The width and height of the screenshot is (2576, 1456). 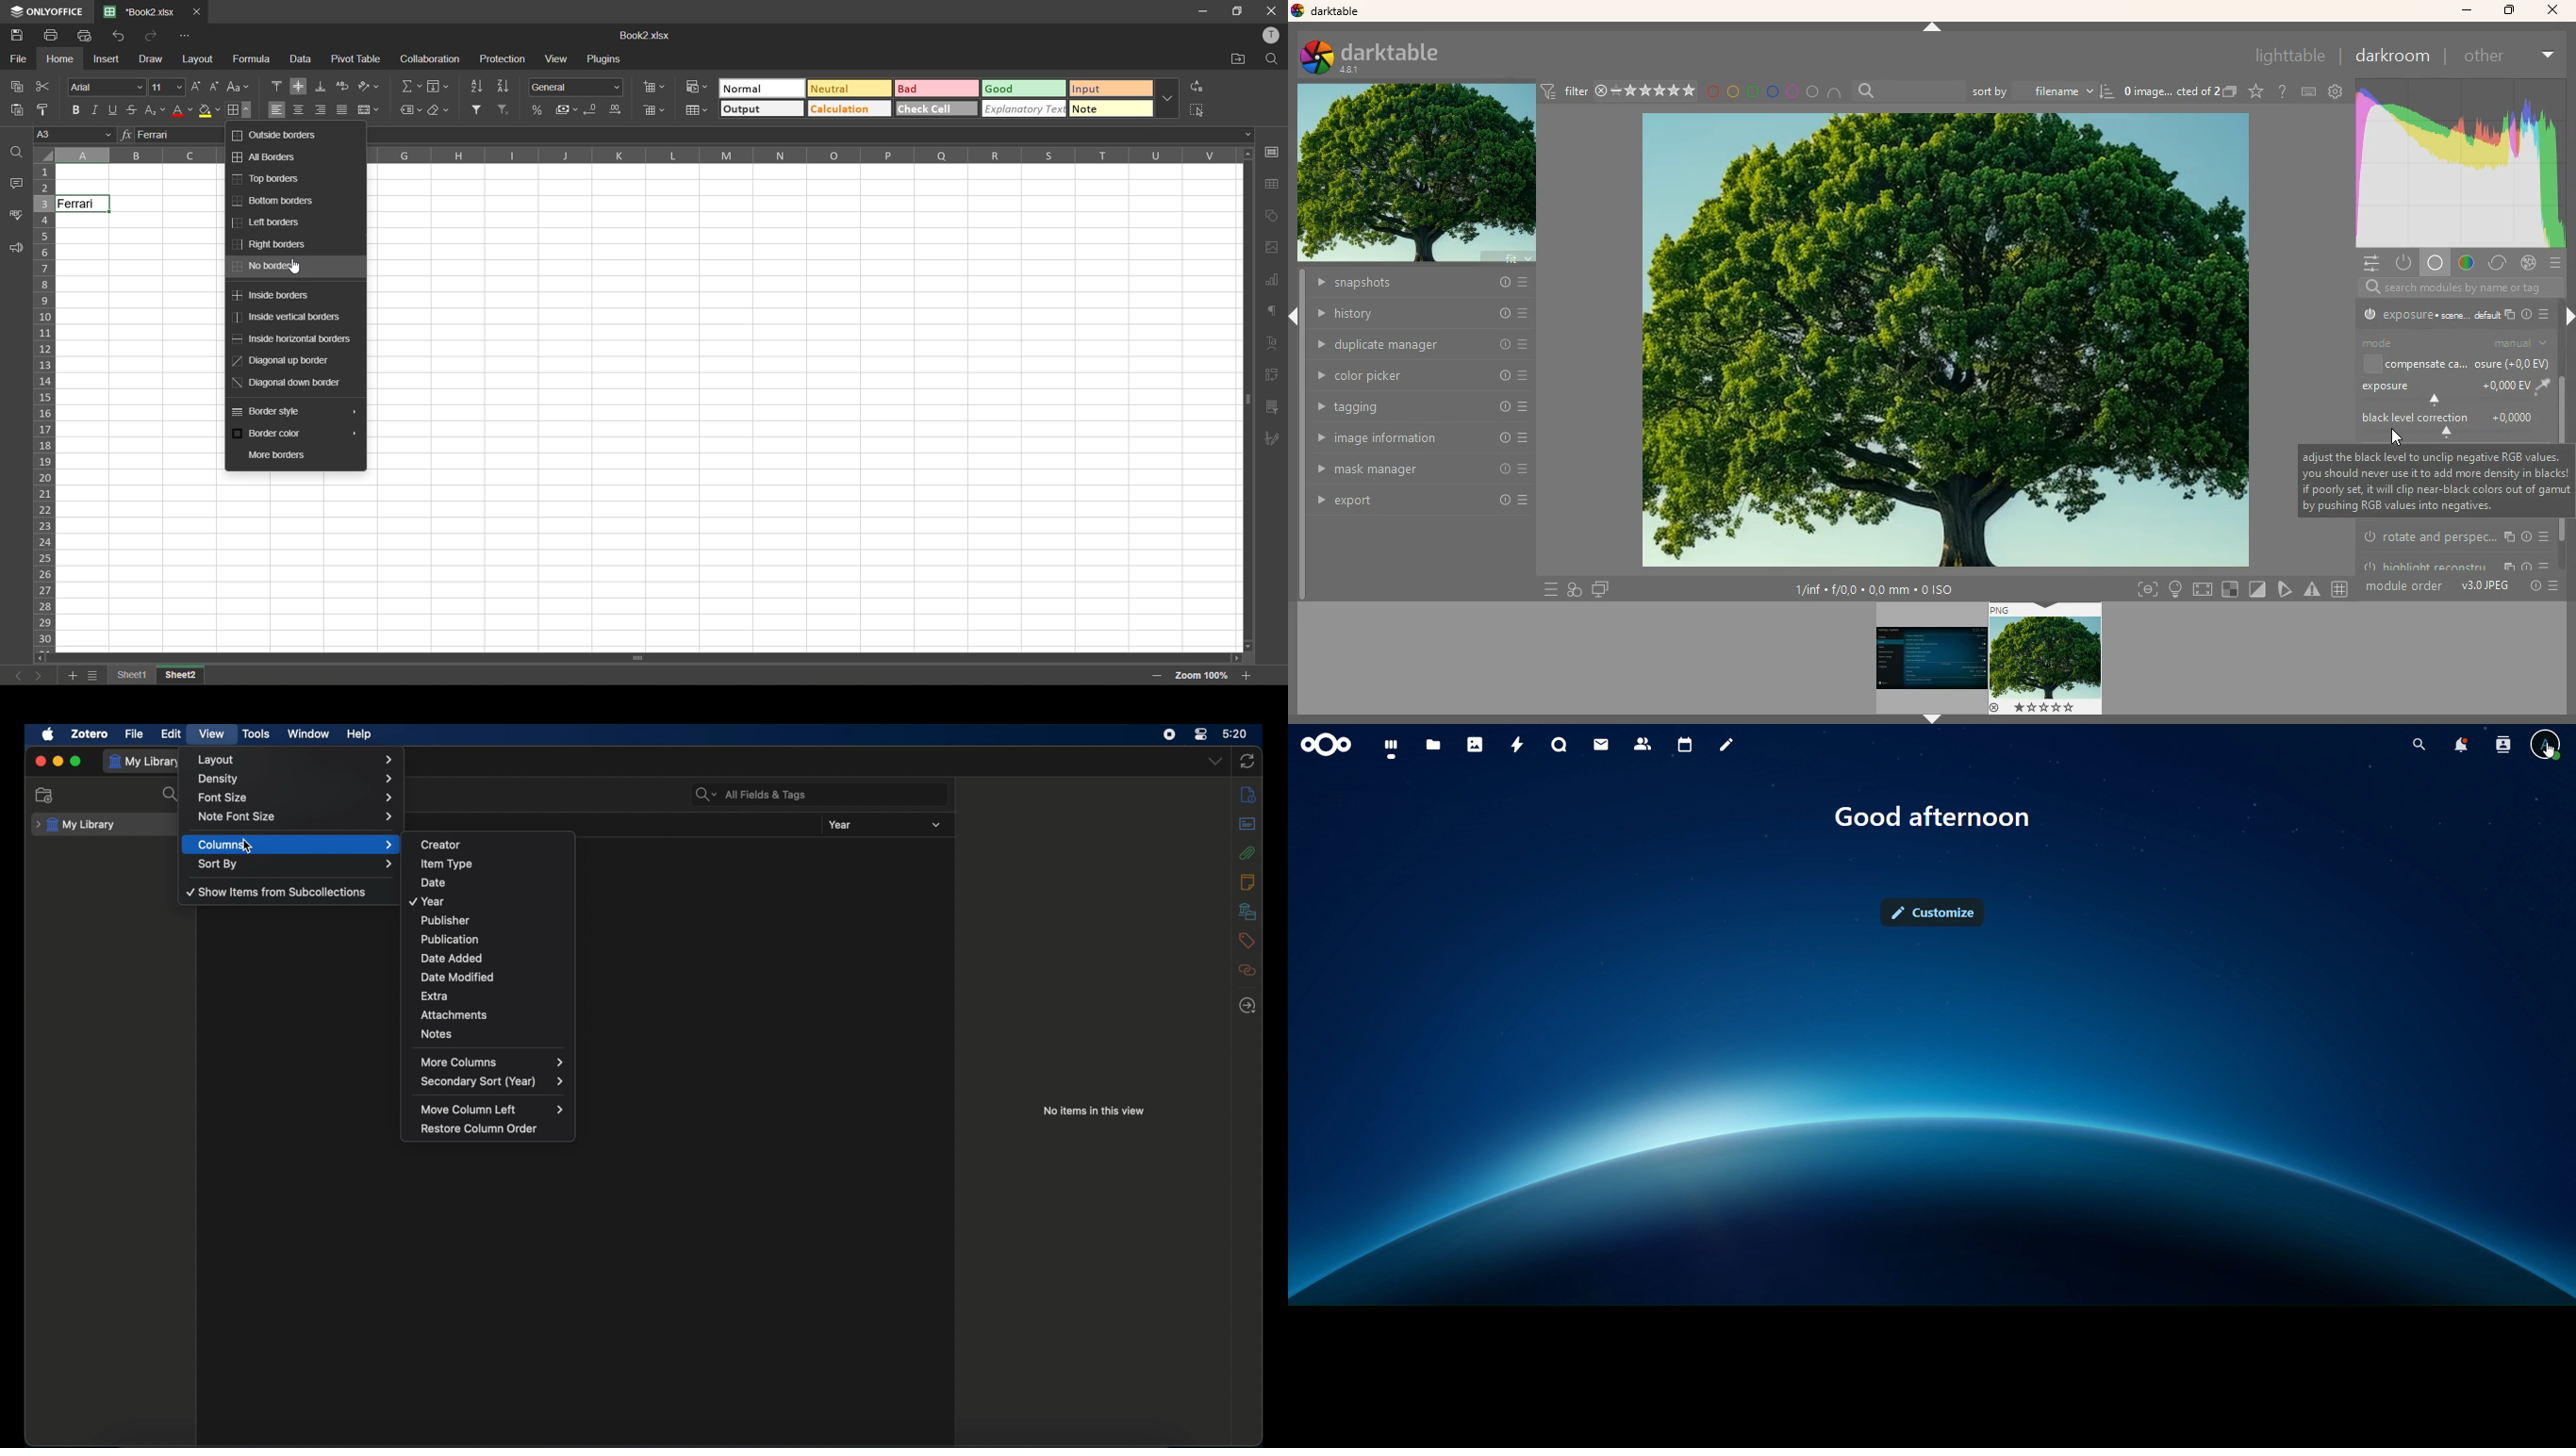 What do you see at coordinates (278, 137) in the screenshot?
I see `outside borders` at bounding box center [278, 137].